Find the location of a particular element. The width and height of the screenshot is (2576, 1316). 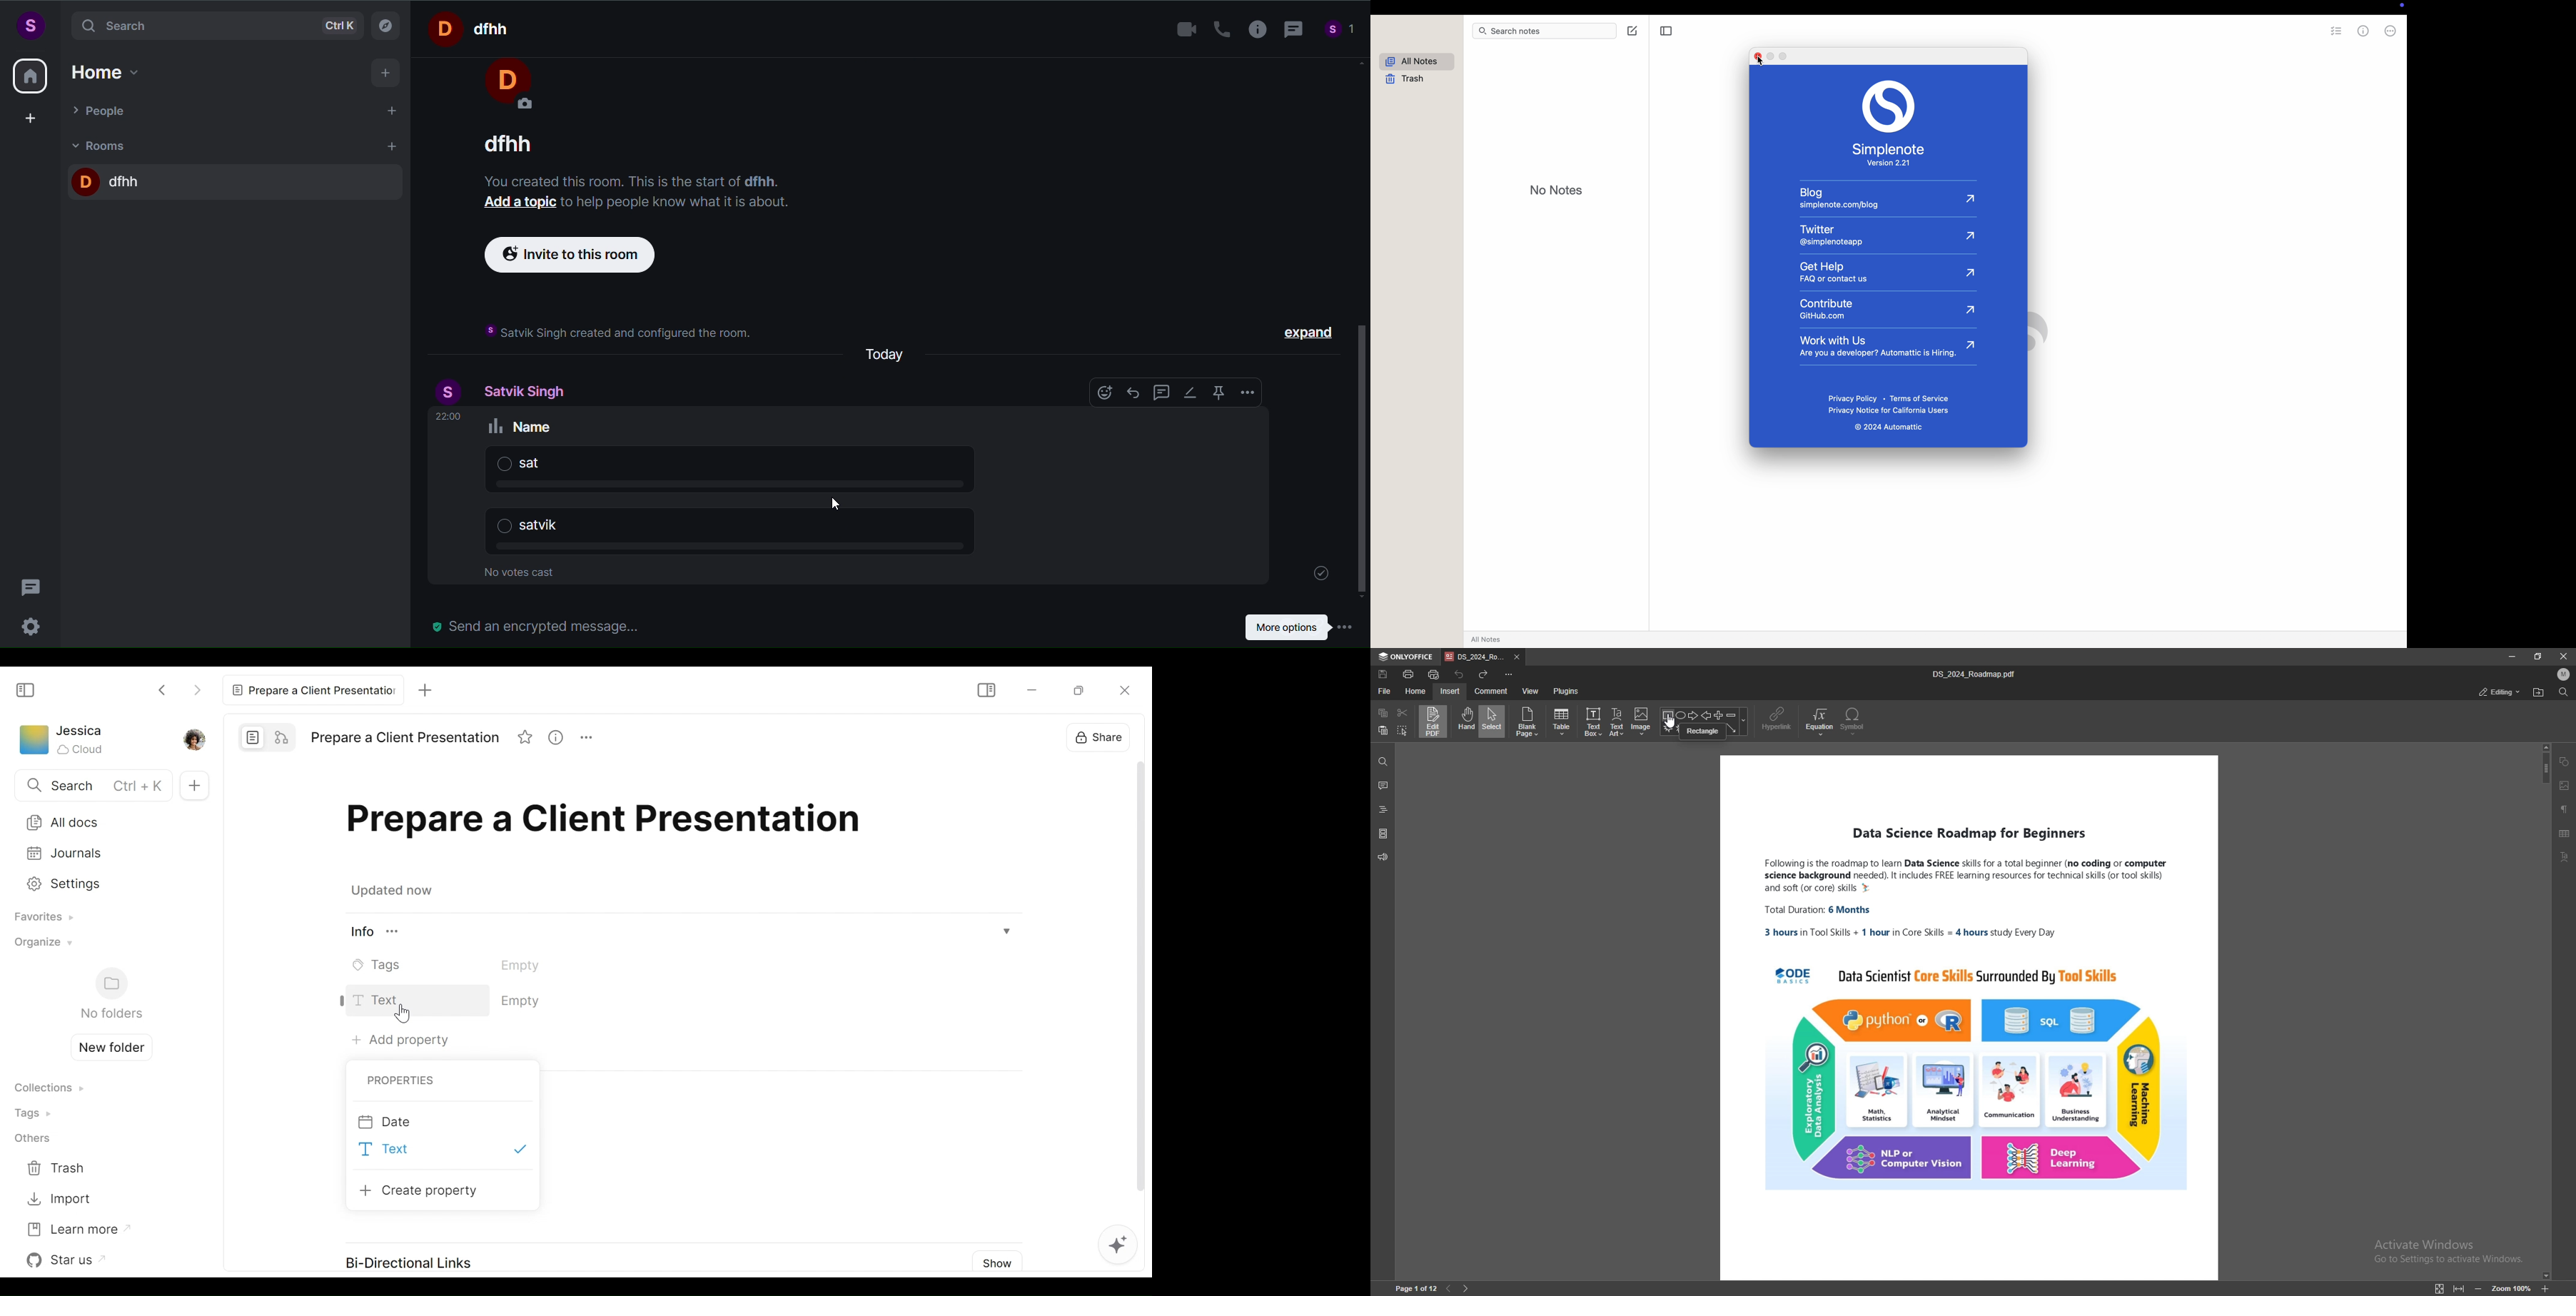

Simplenote logo is located at coordinates (2028, 331).